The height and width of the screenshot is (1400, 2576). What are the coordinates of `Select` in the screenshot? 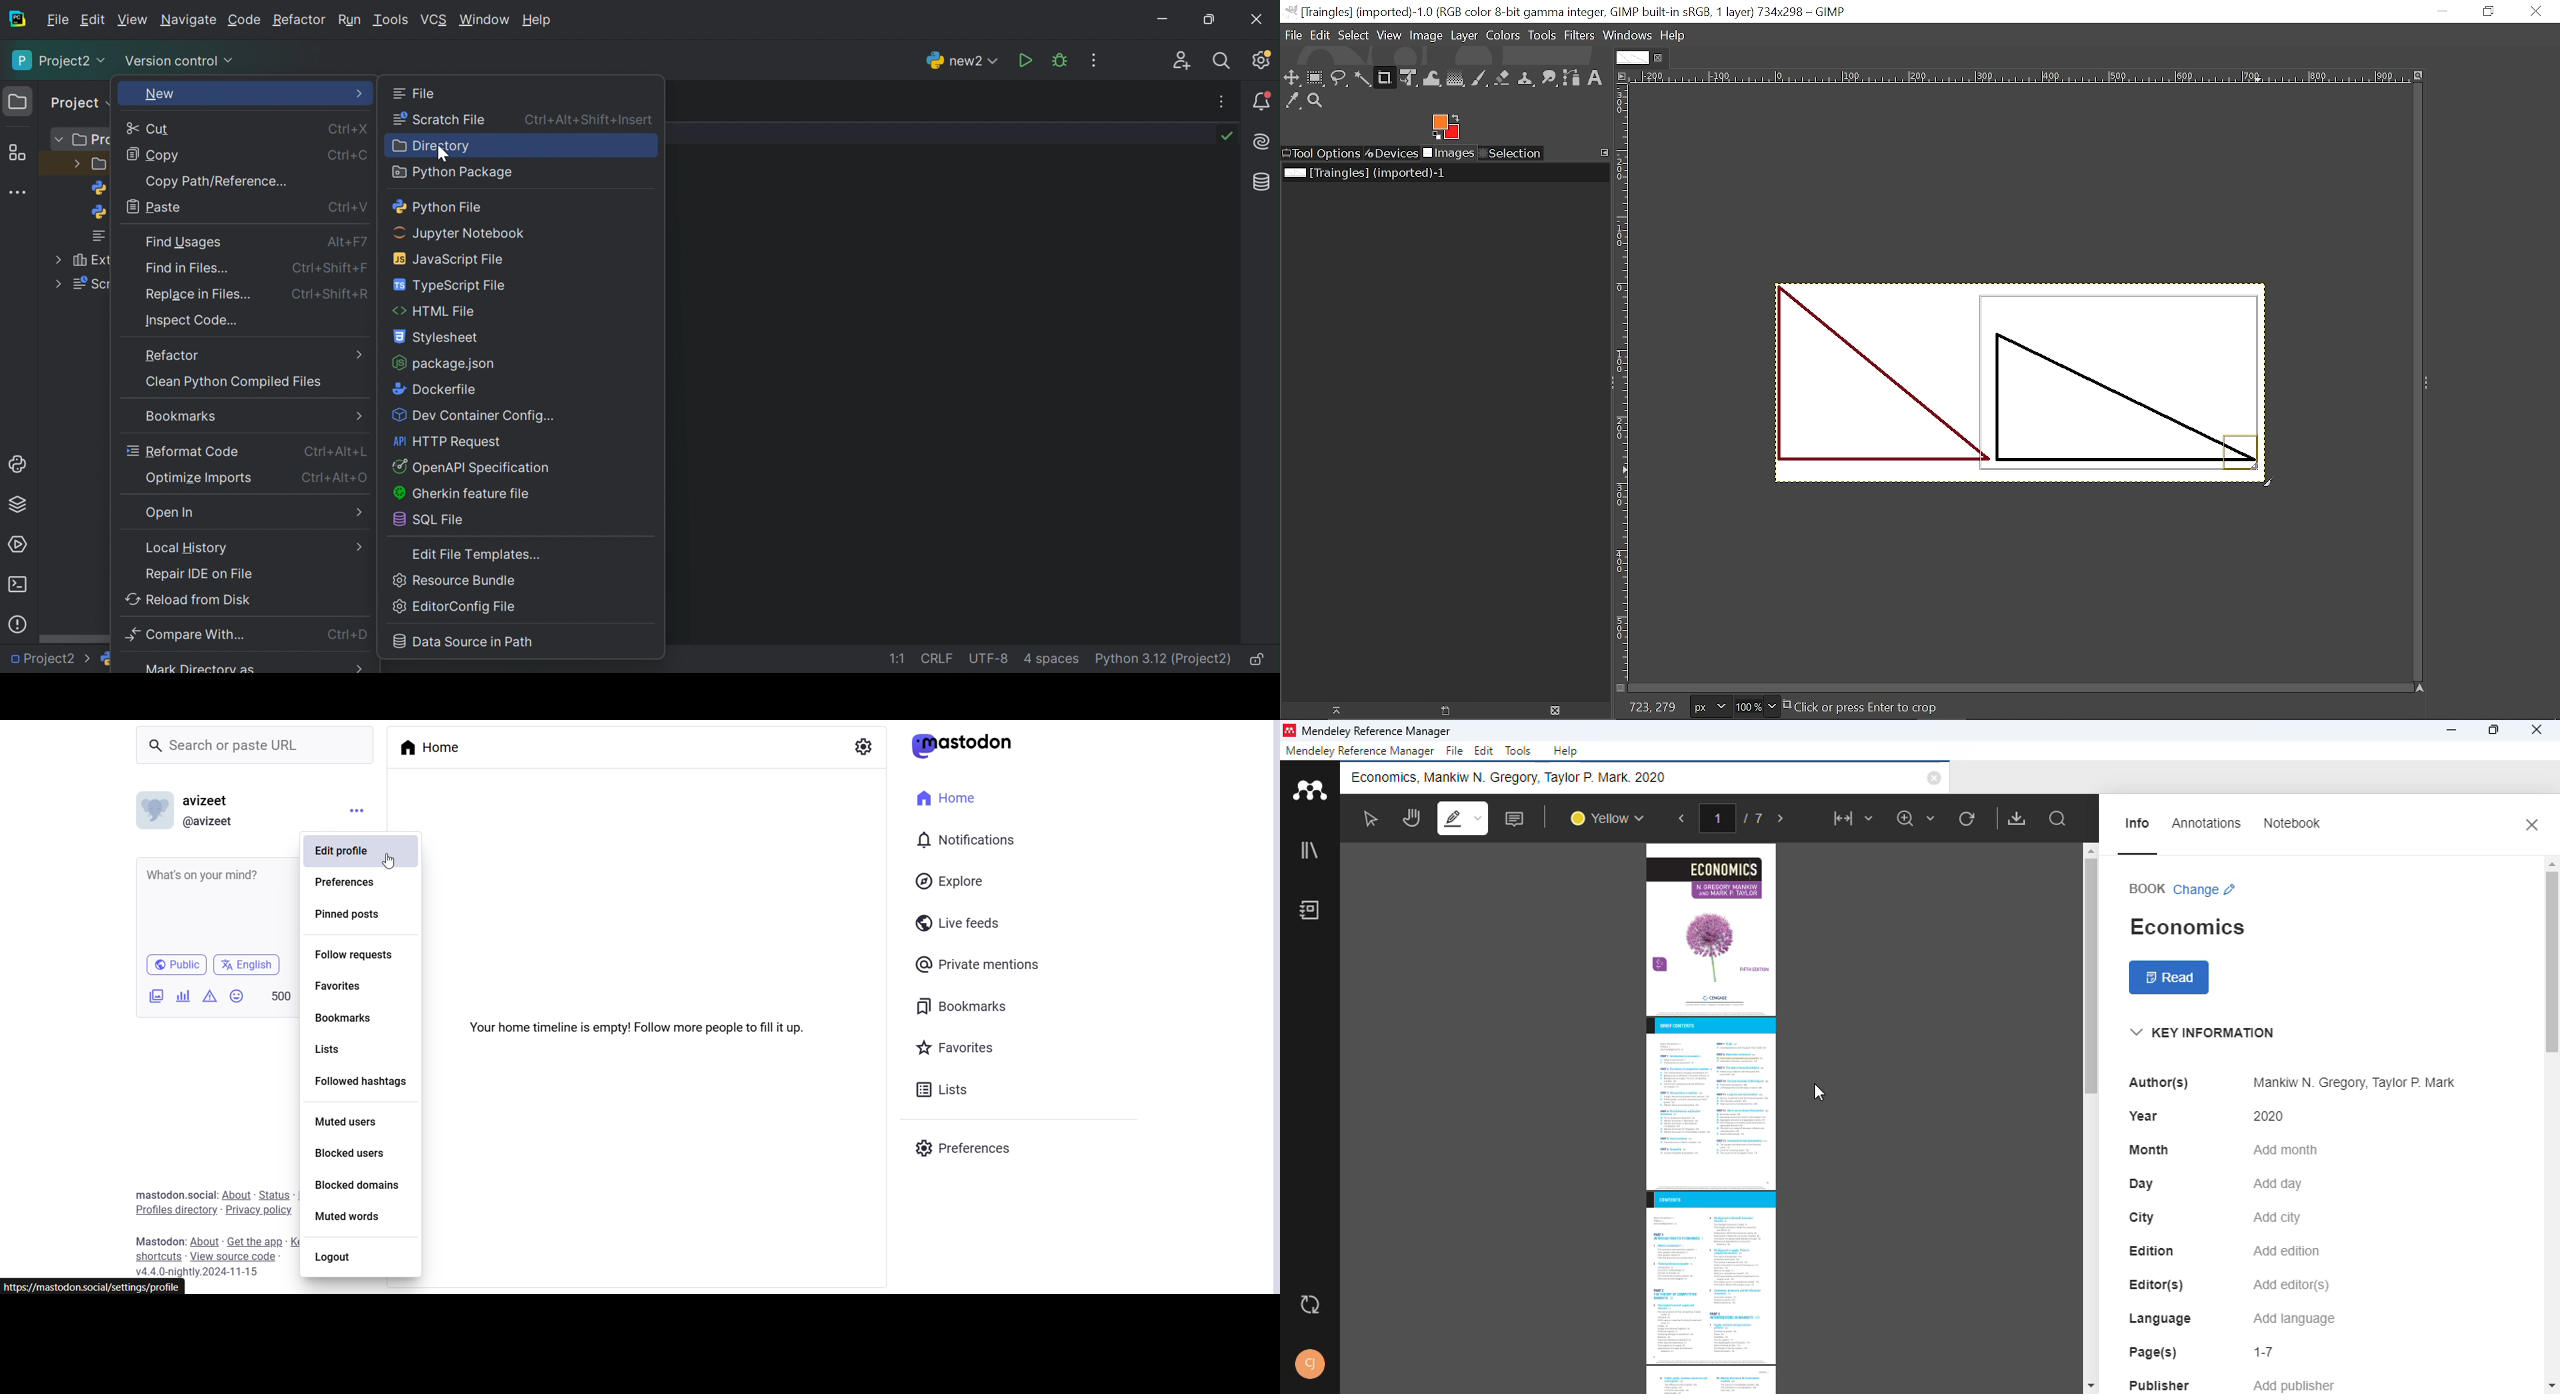 It's located at (1354, 36).